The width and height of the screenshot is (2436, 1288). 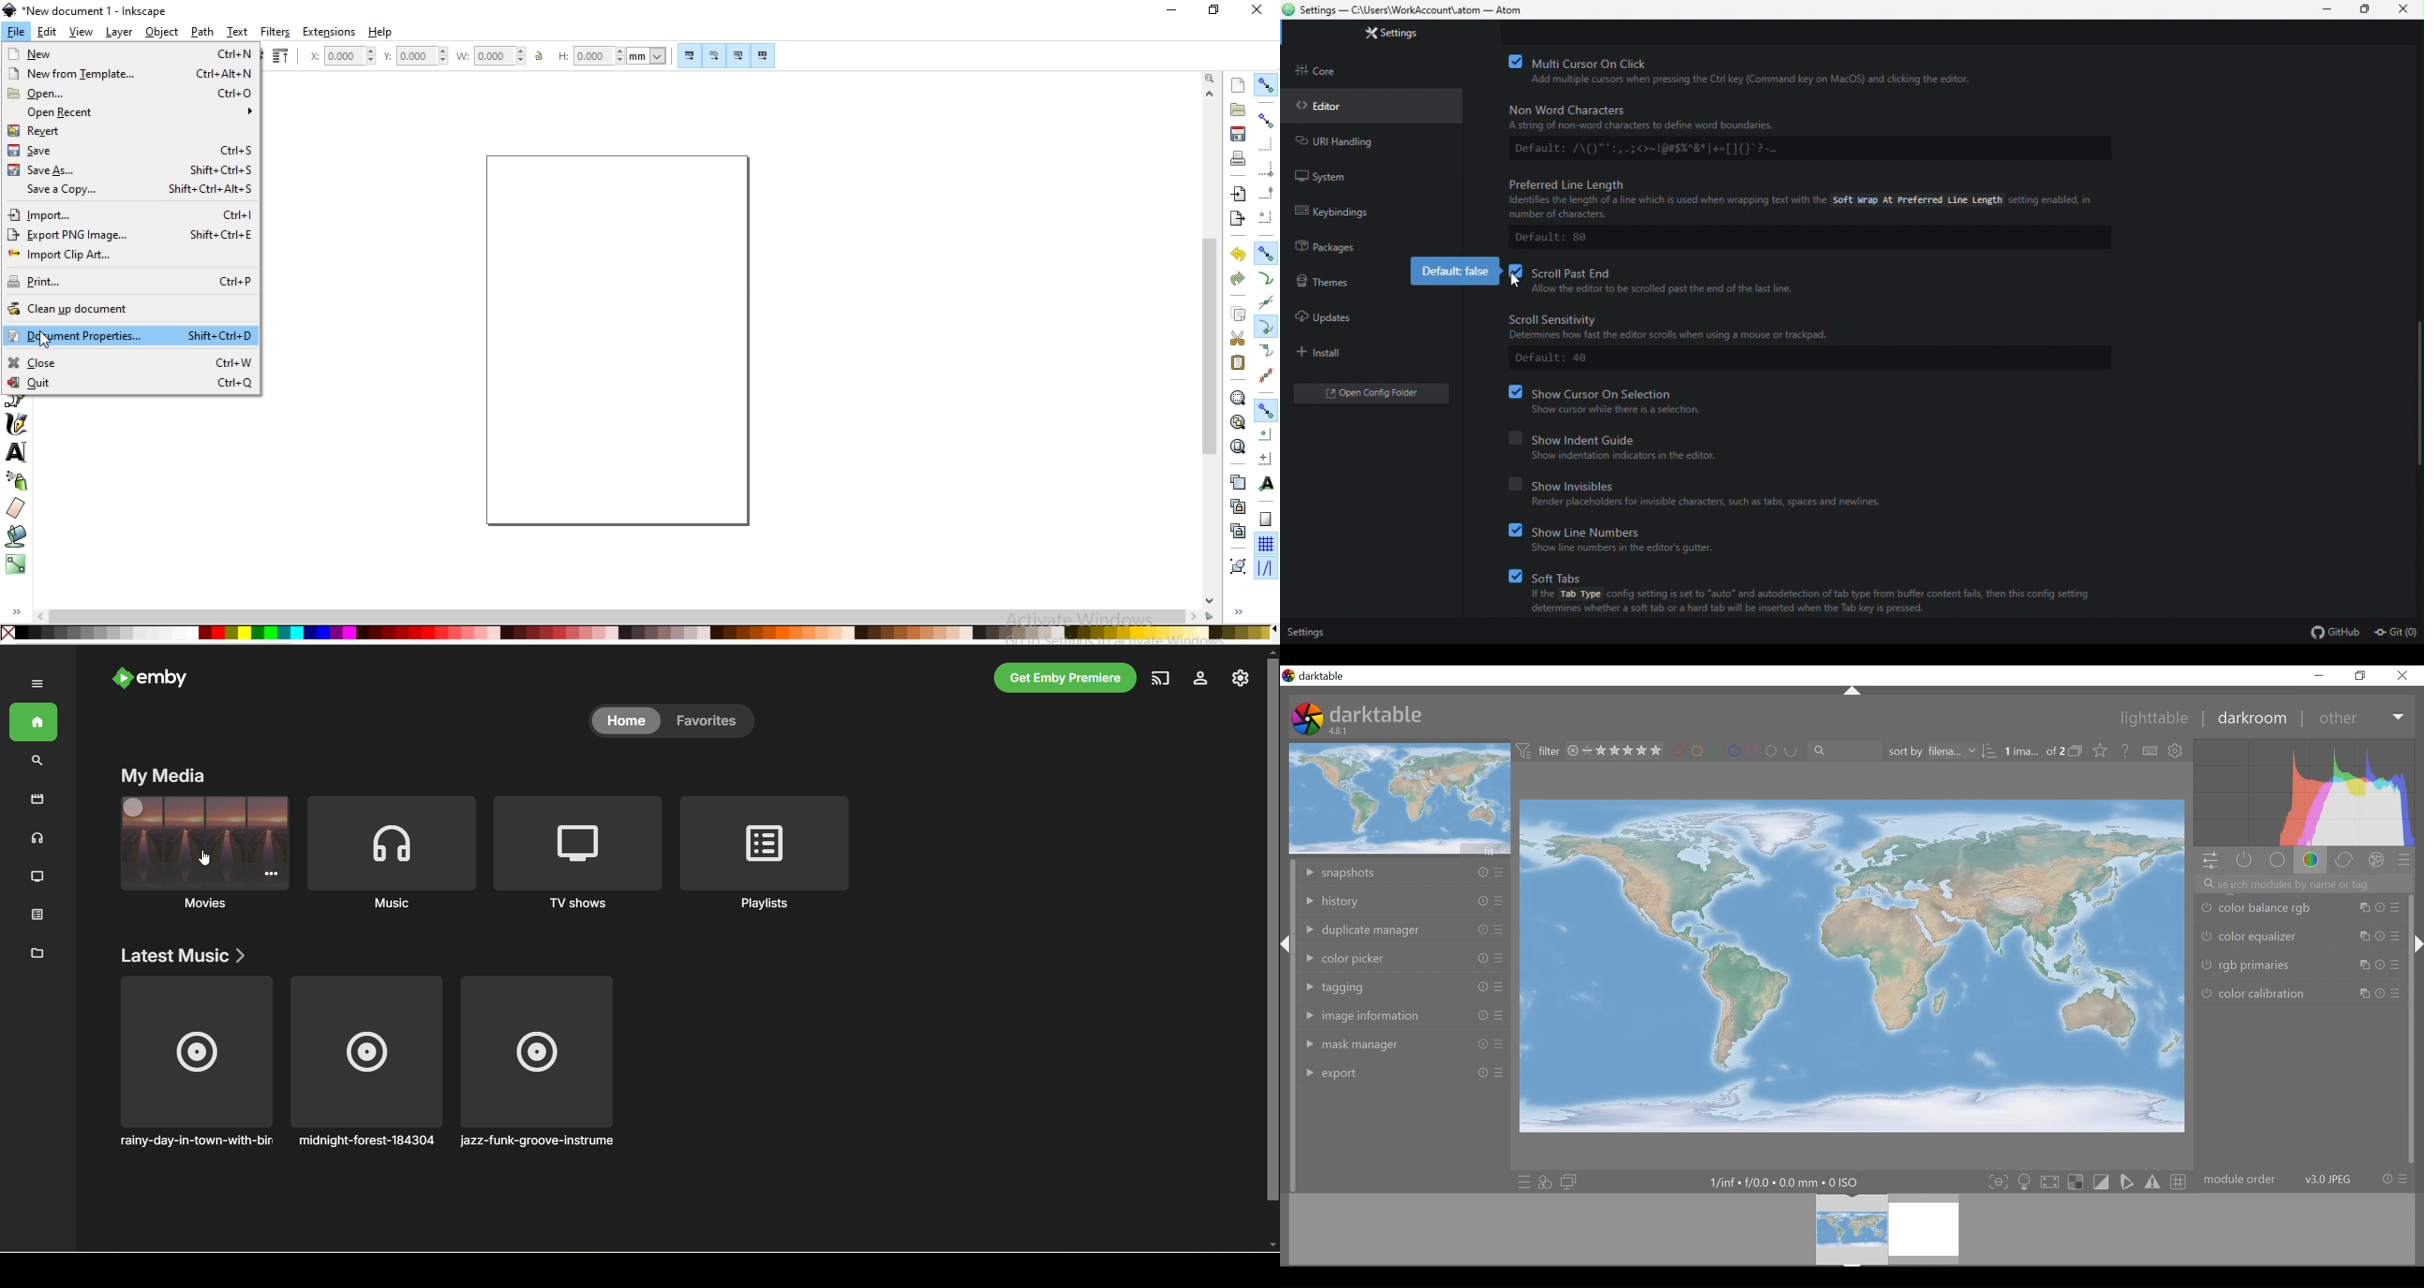 I want to click on import a bitmap, so click(x=1239, y=194).